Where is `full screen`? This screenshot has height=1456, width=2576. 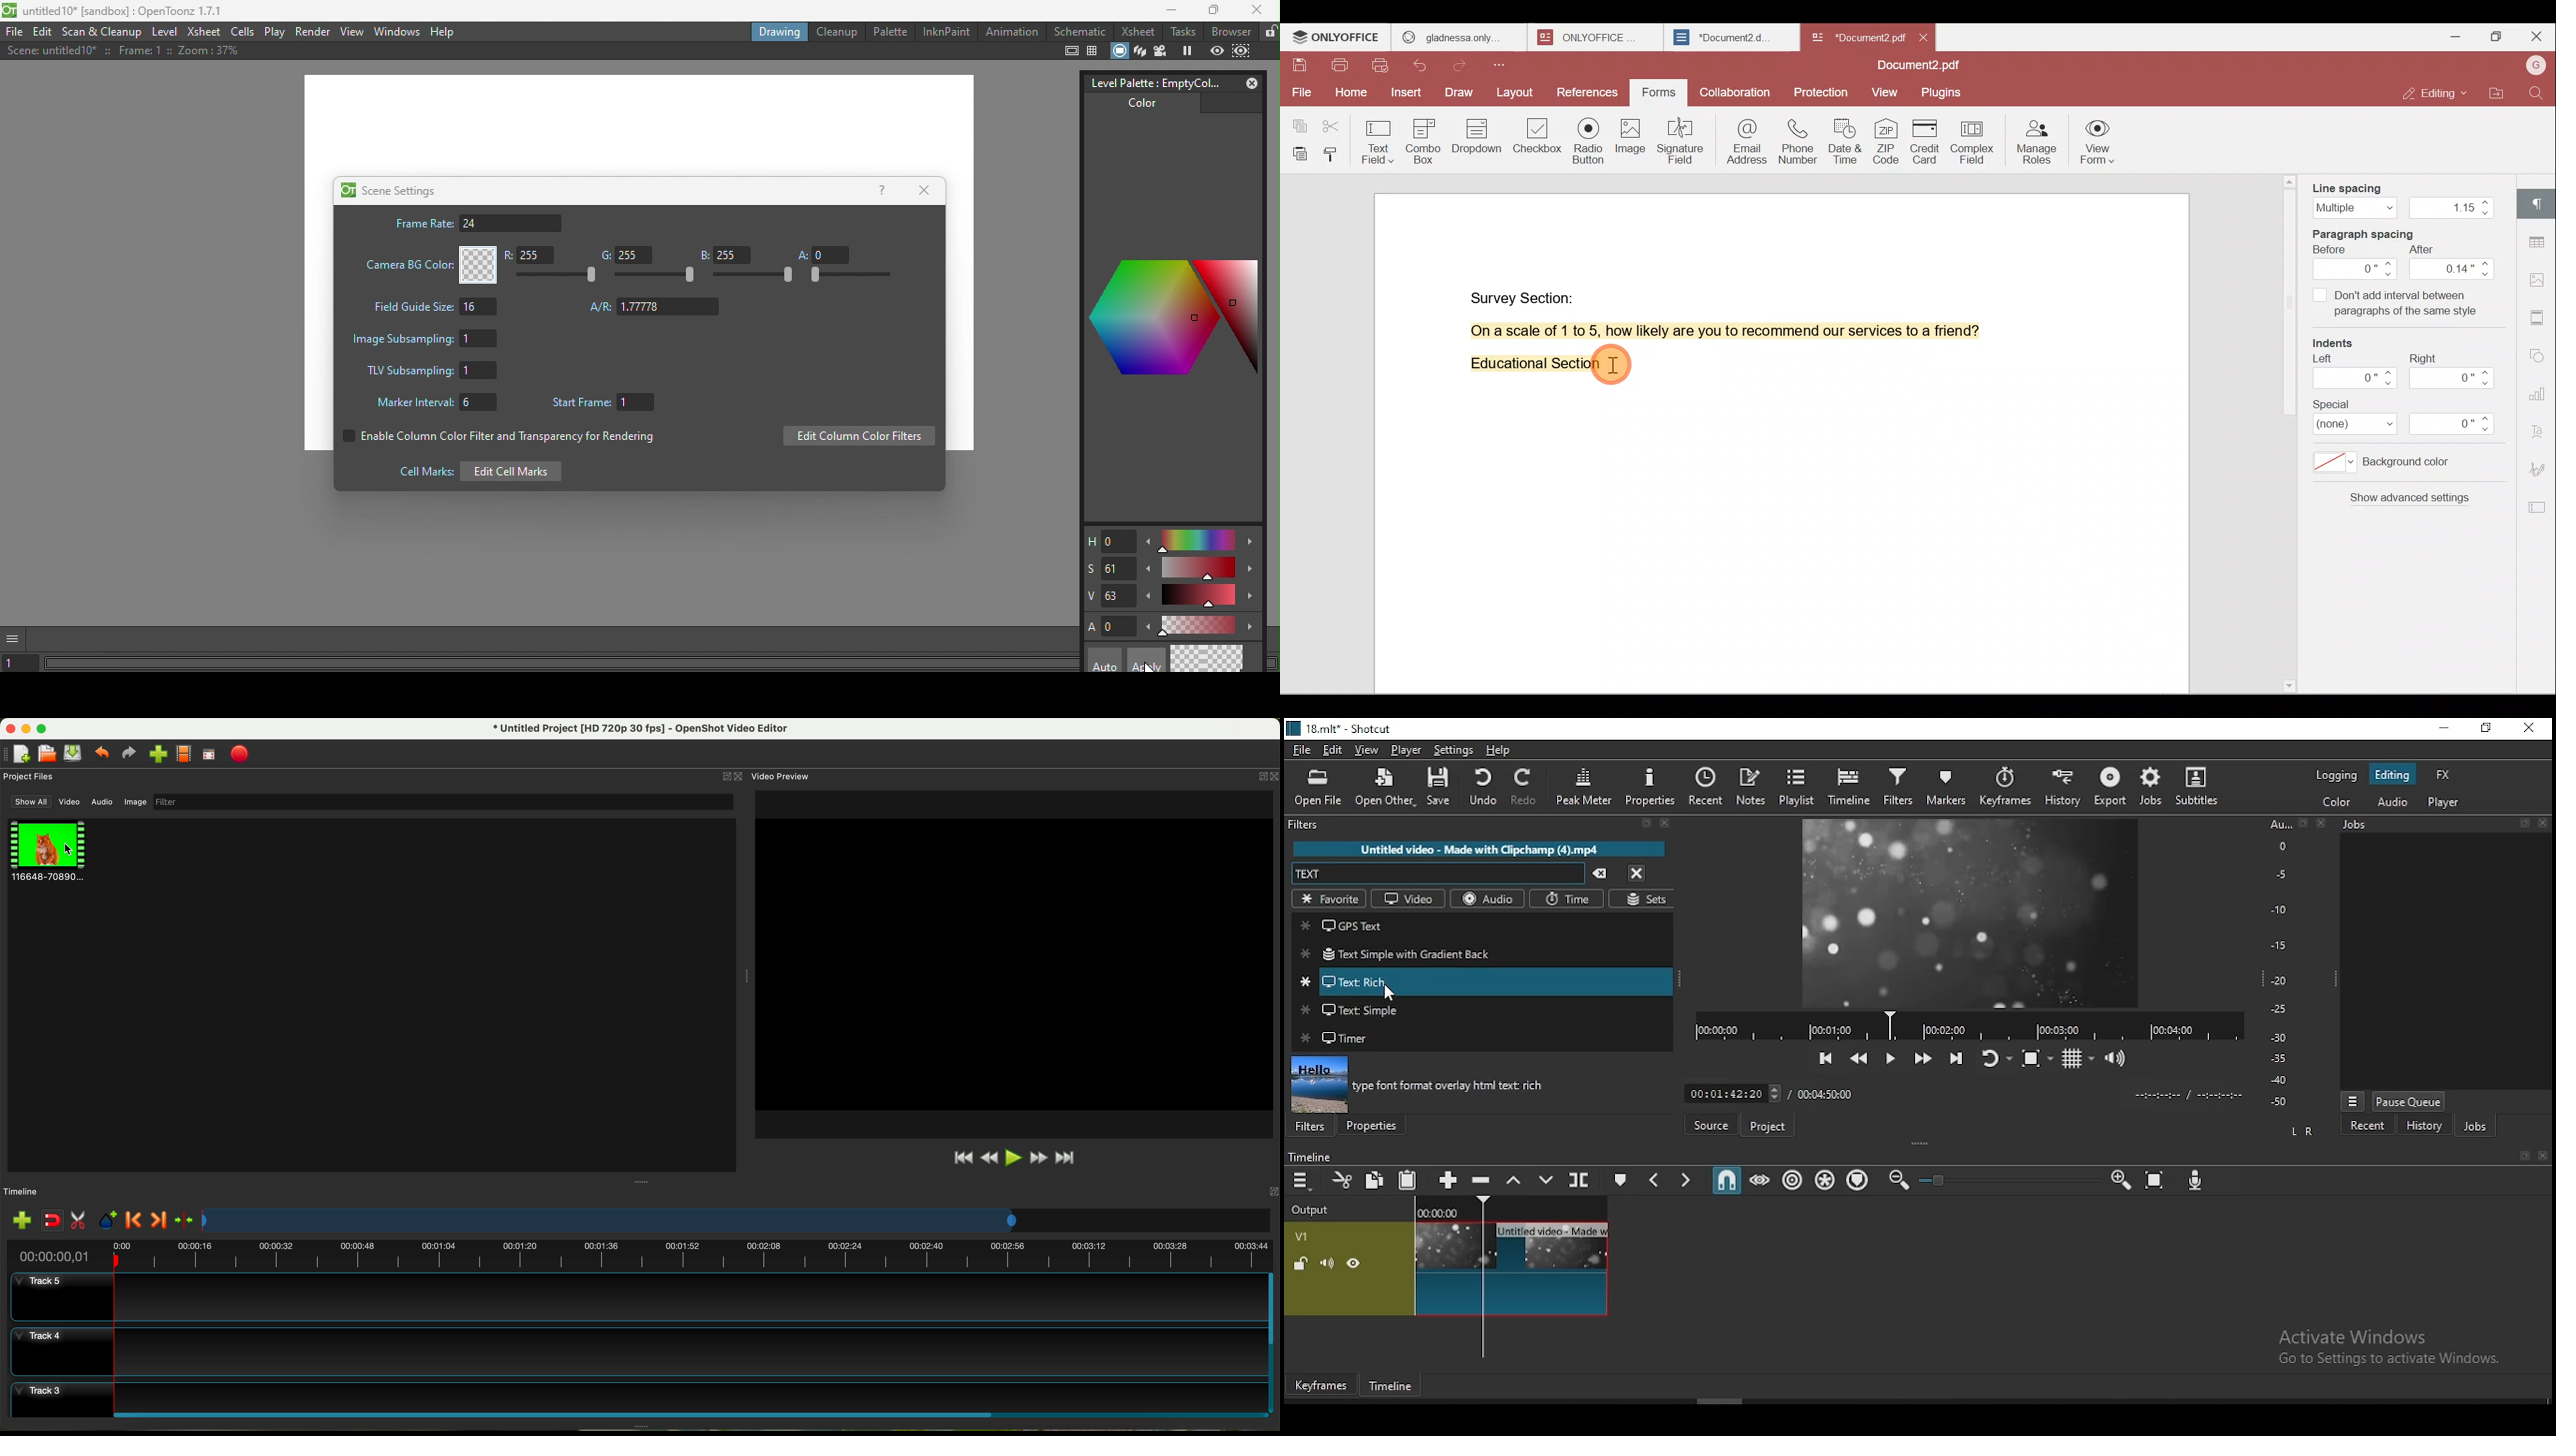 full screen is located at coordinates (208, 754).